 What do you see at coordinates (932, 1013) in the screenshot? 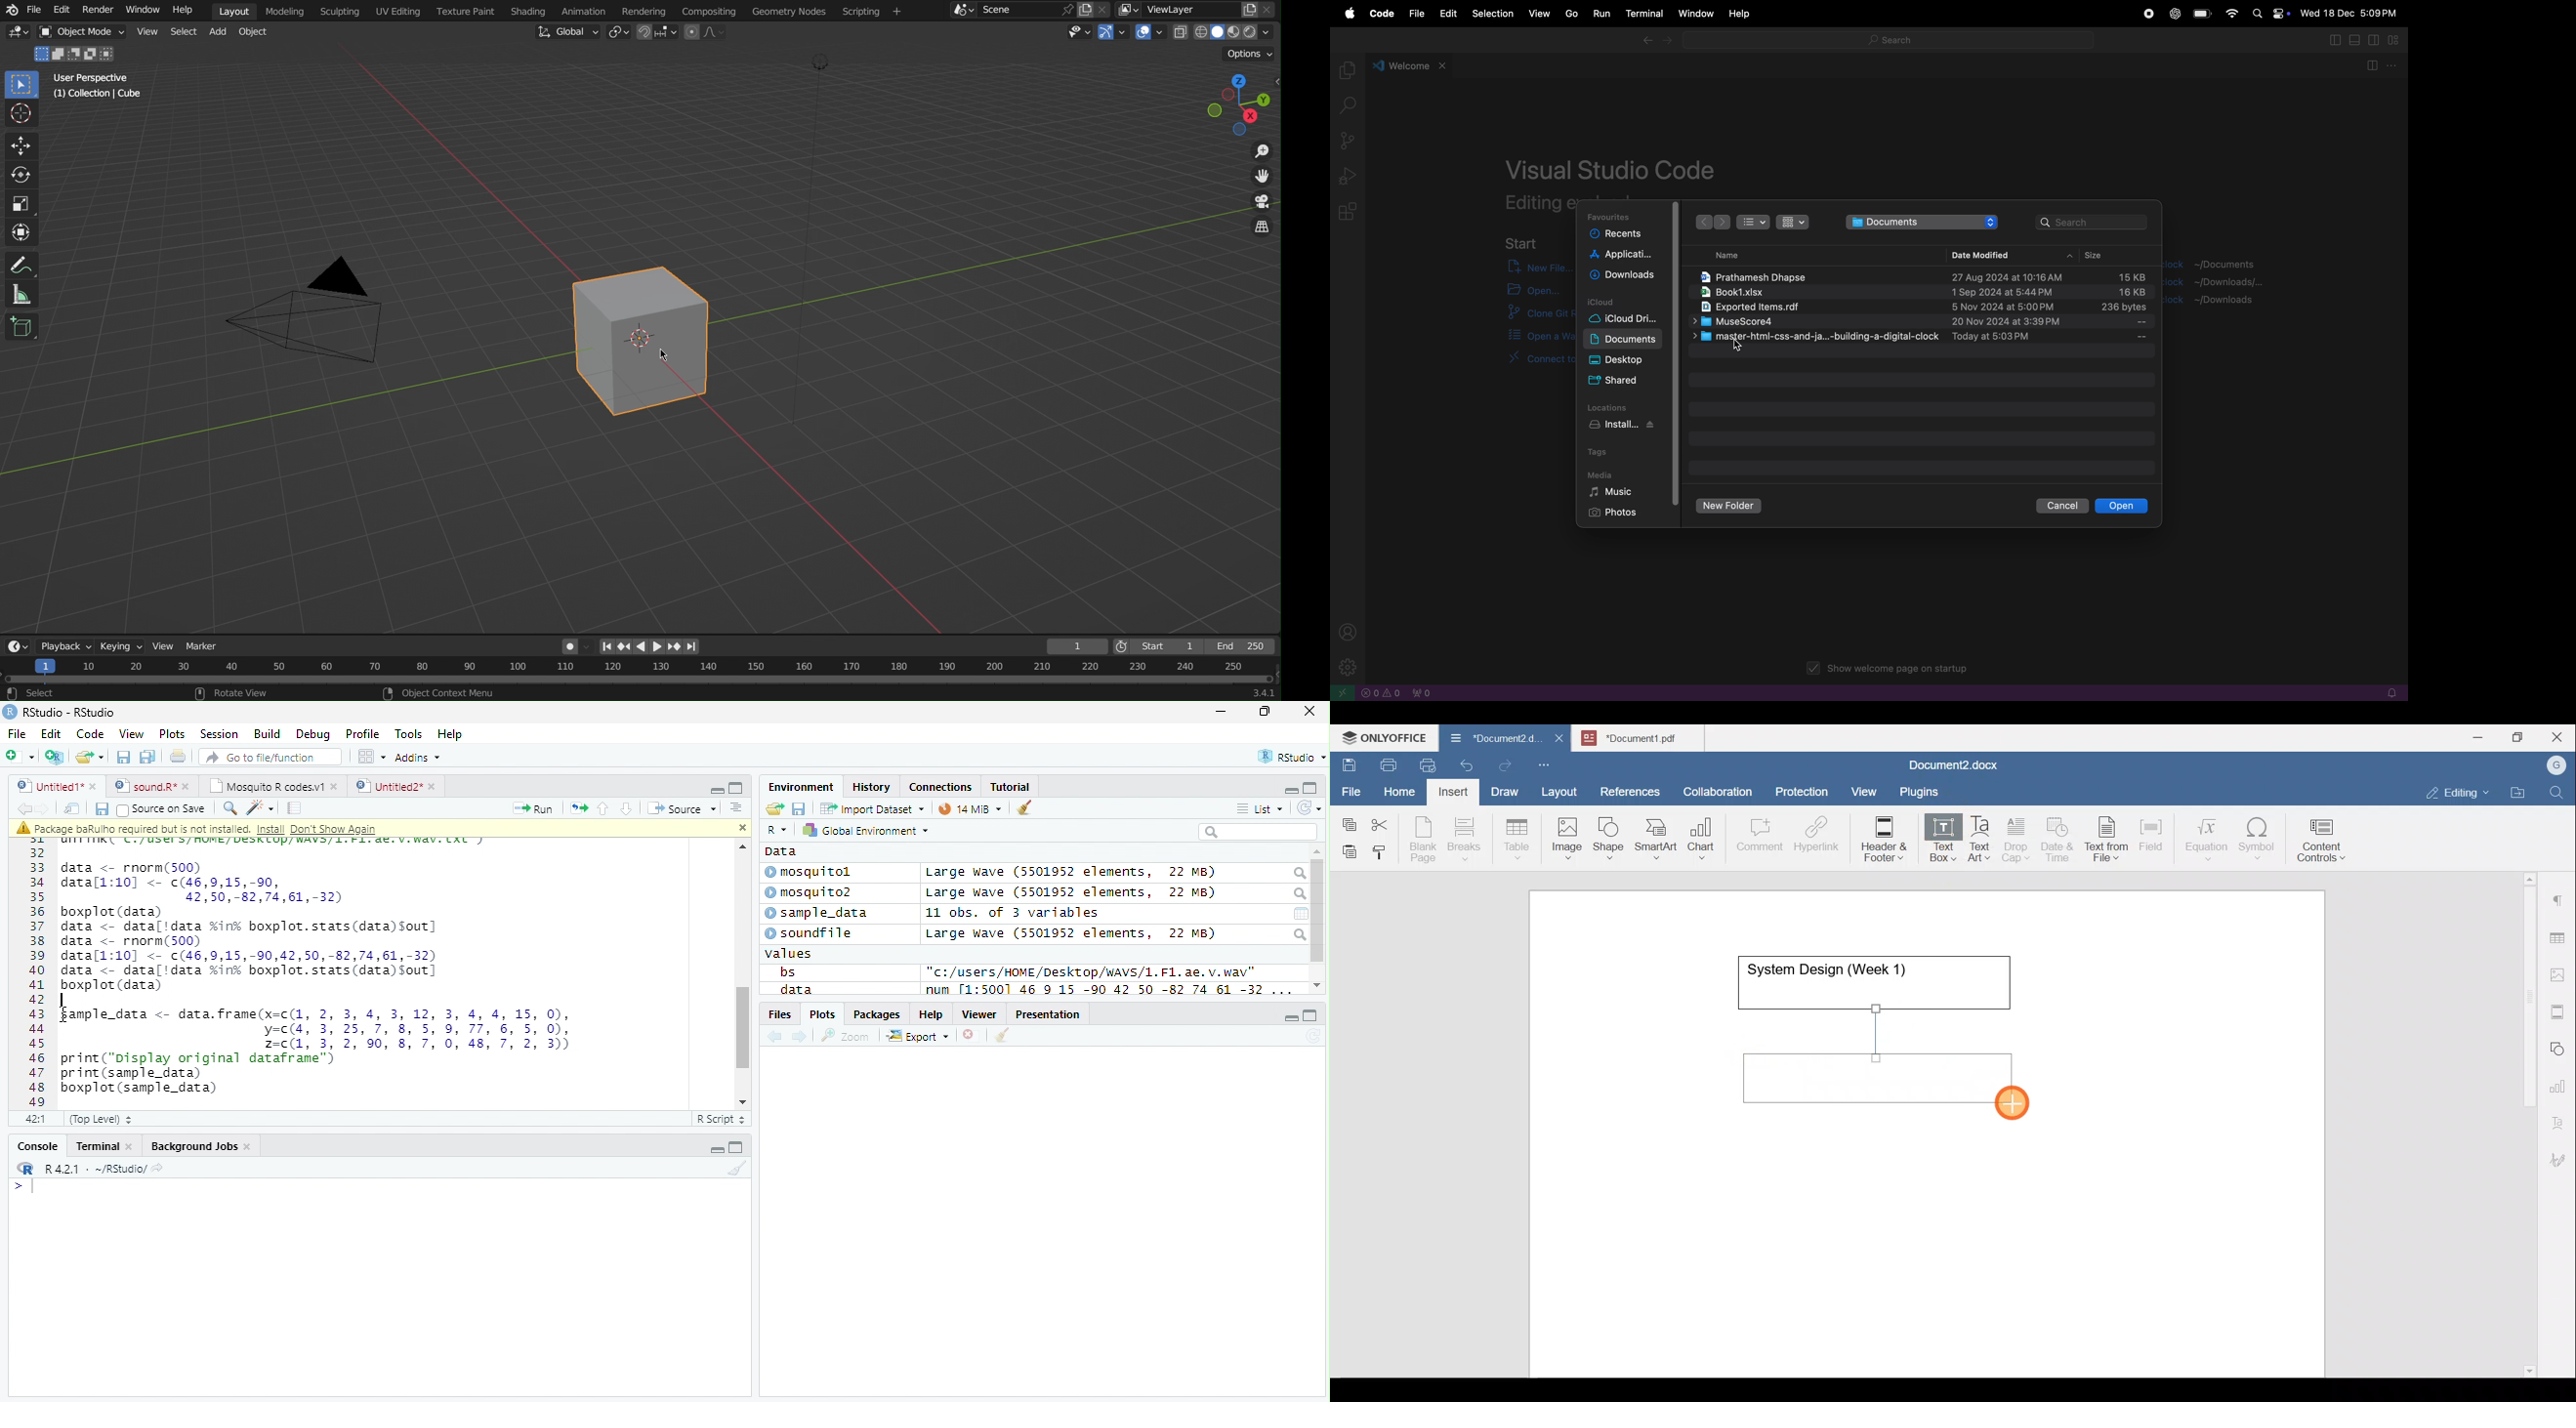
I see `Help` at bounding box center [932, 1013].